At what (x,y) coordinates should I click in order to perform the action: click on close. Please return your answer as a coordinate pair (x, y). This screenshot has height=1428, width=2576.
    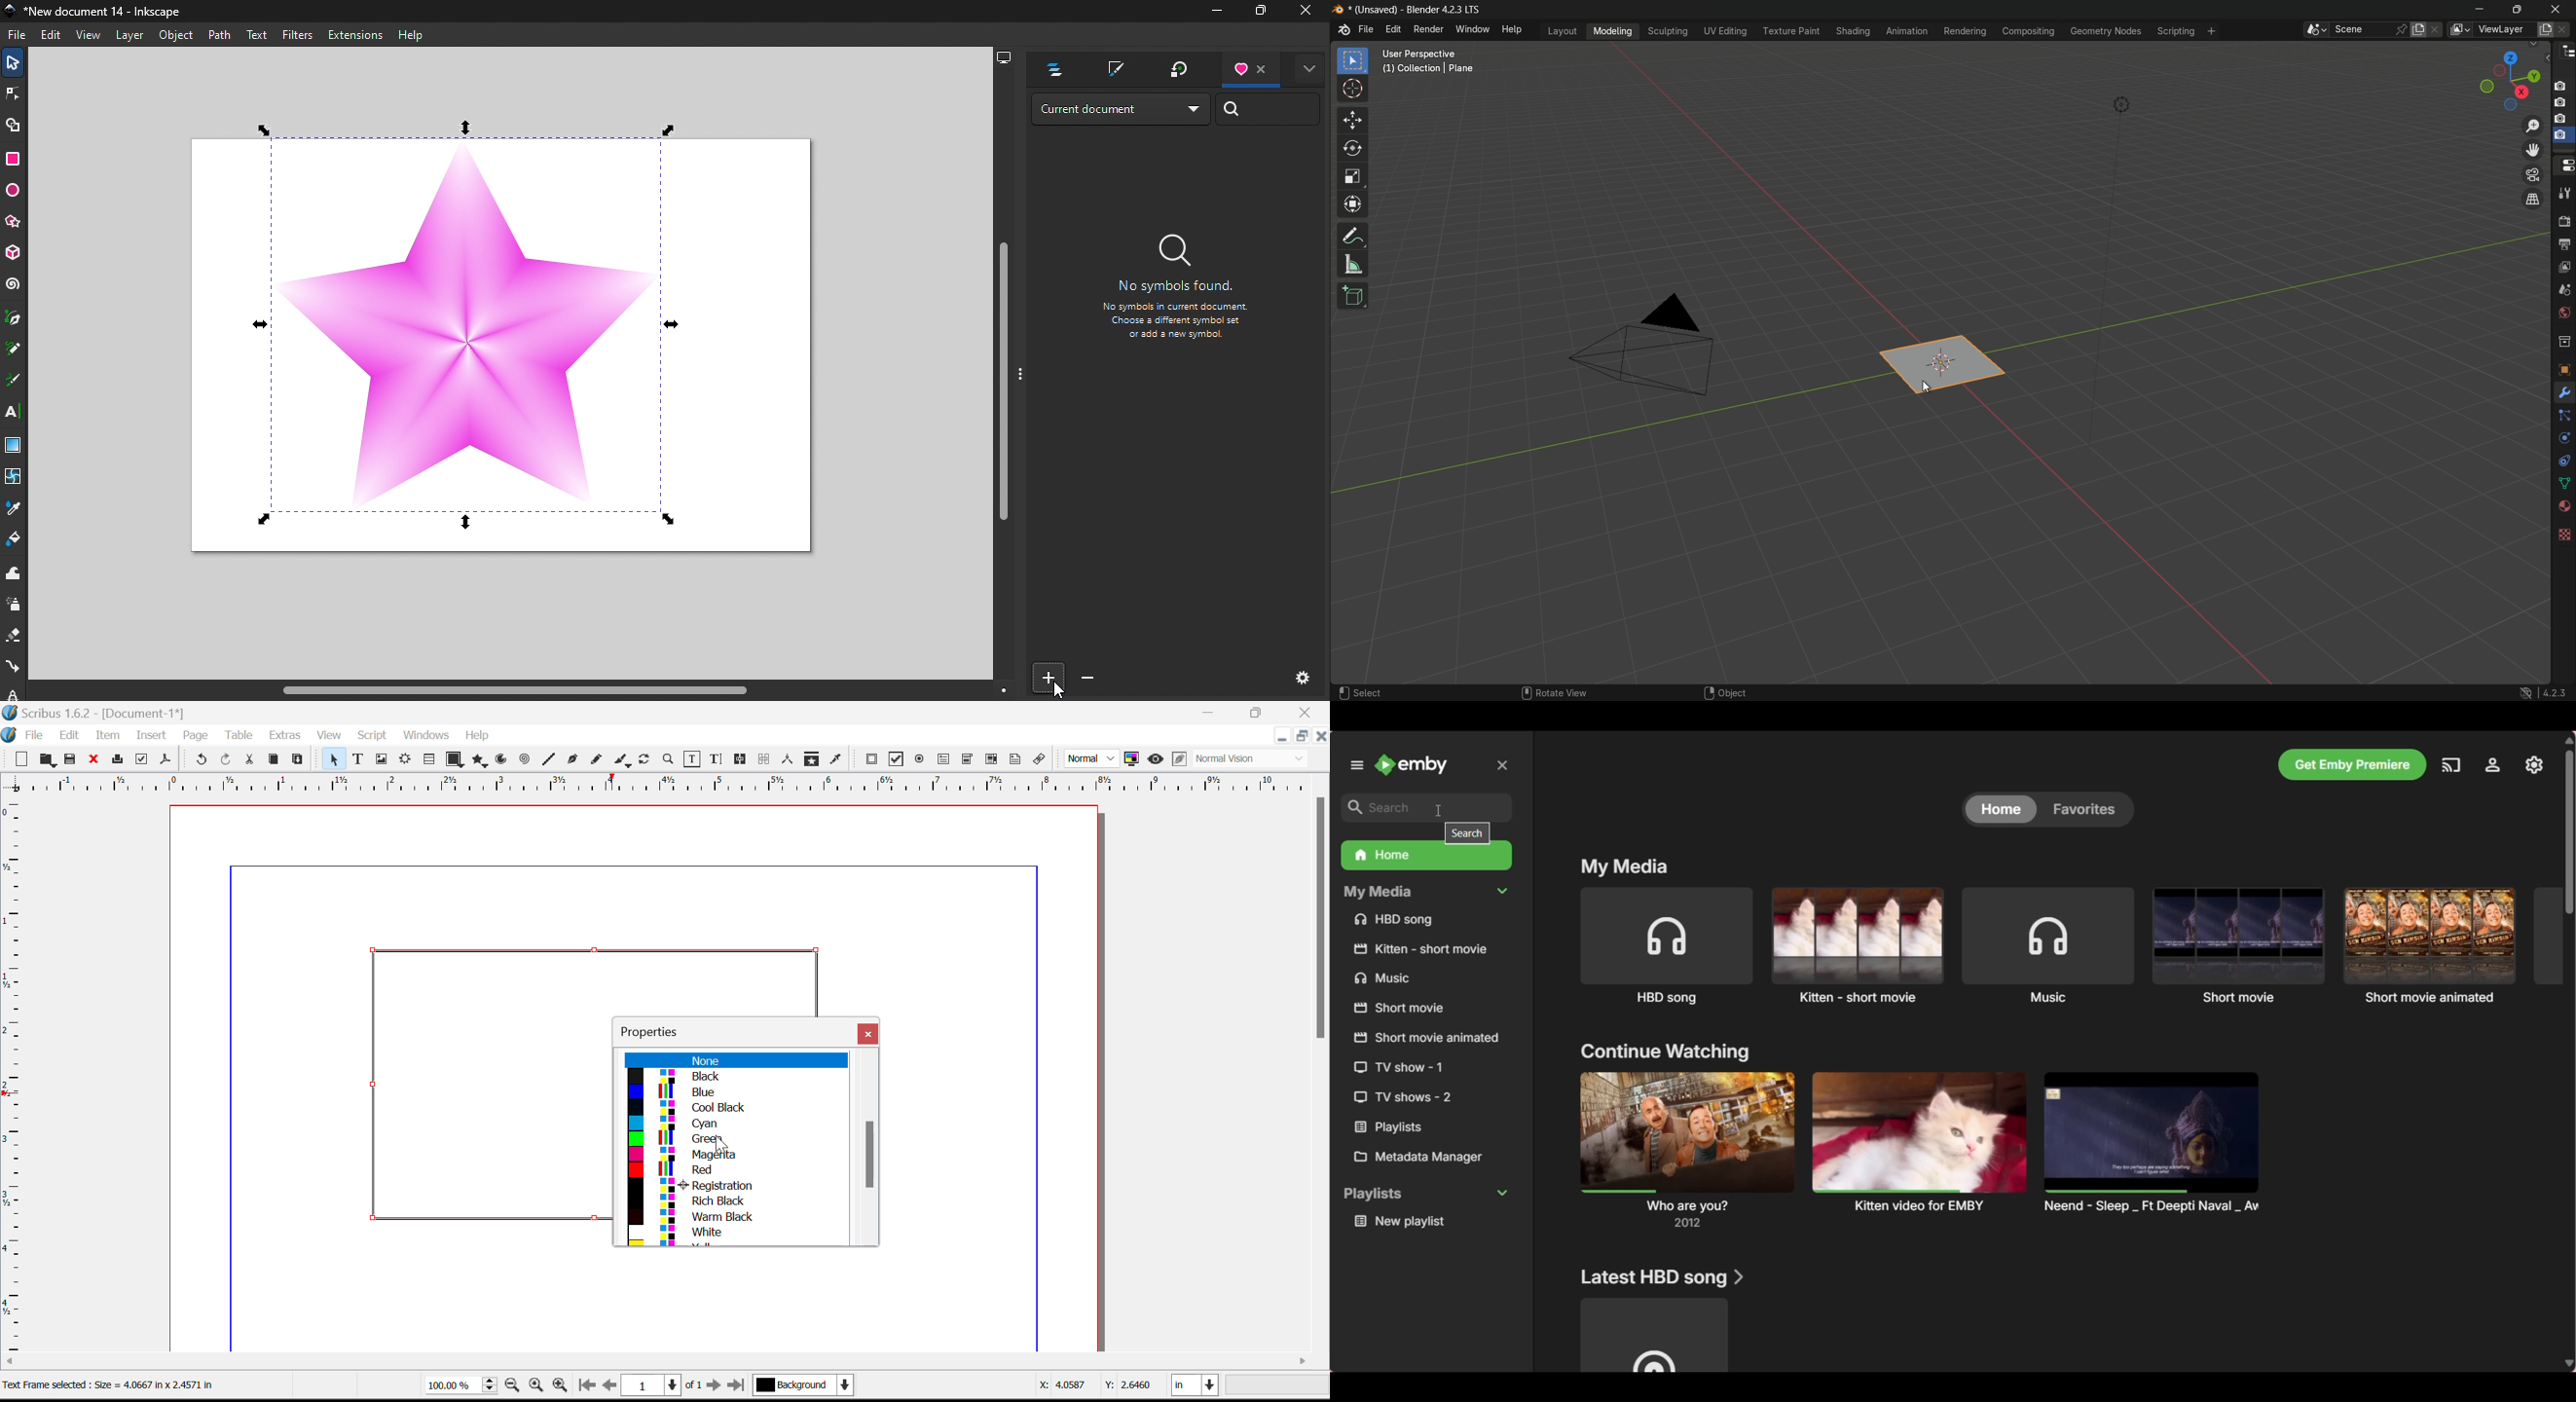
    Looking at the image, I should click on (1306, 11).